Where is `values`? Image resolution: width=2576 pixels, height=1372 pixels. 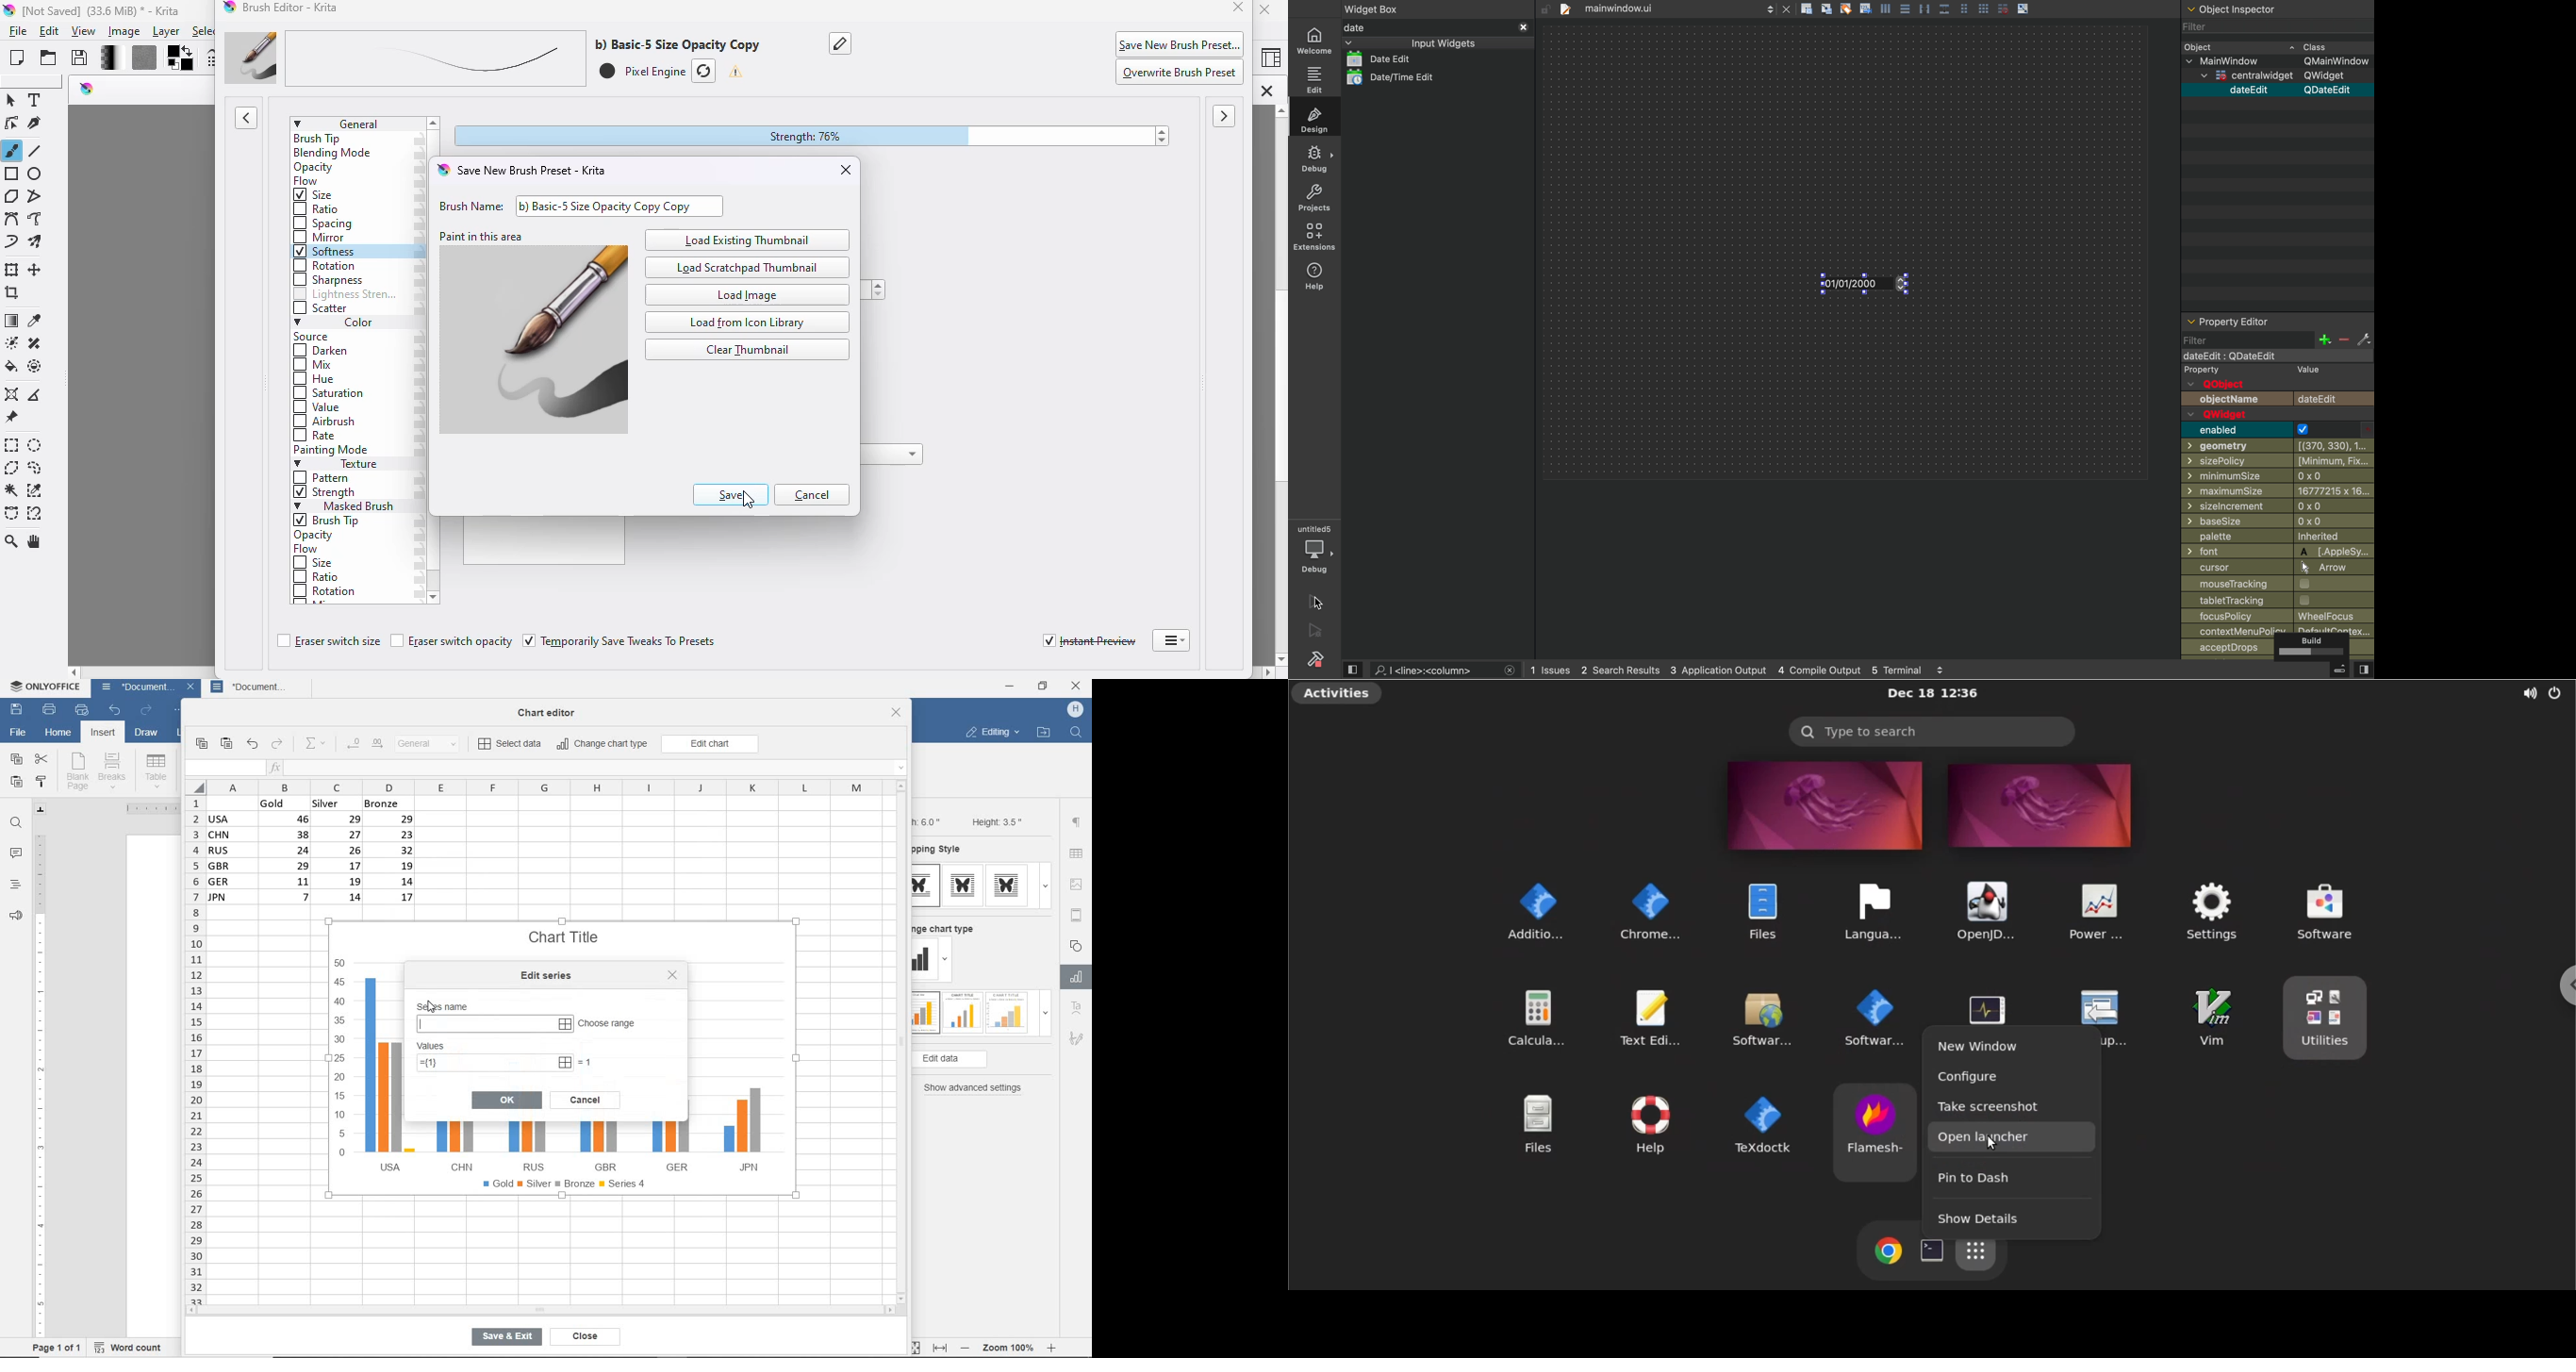 values is located at coordinates (444, 1046).